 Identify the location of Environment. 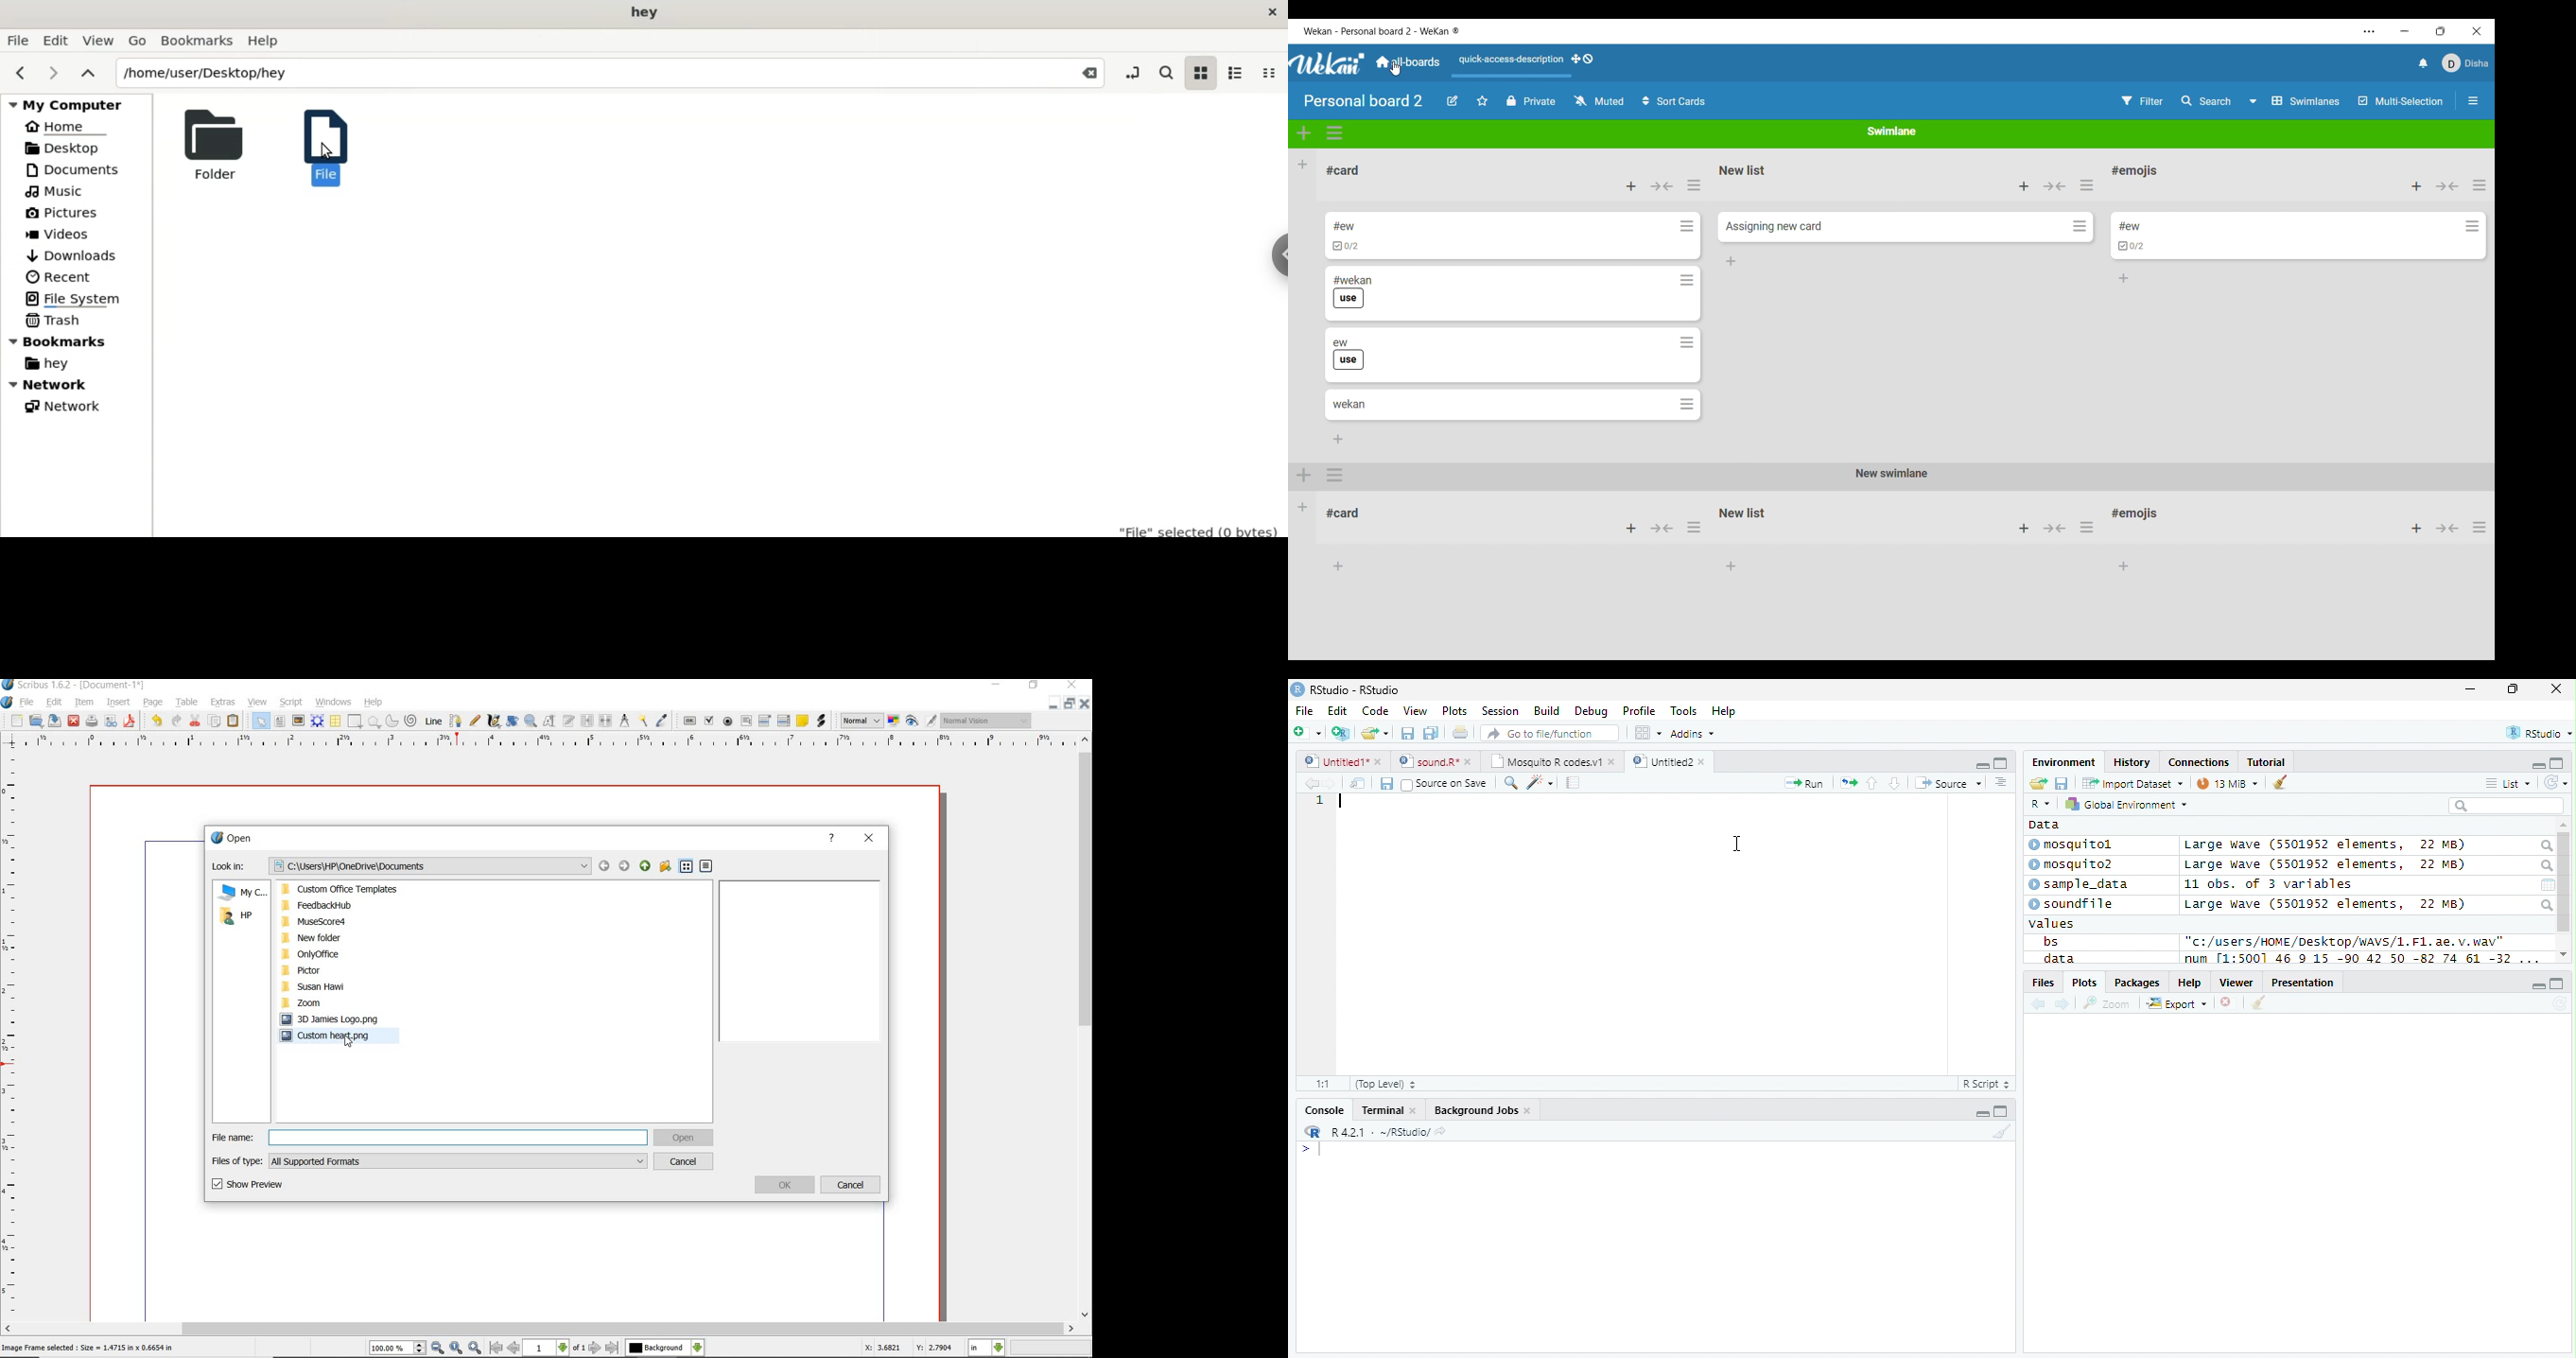
(2064, 762).